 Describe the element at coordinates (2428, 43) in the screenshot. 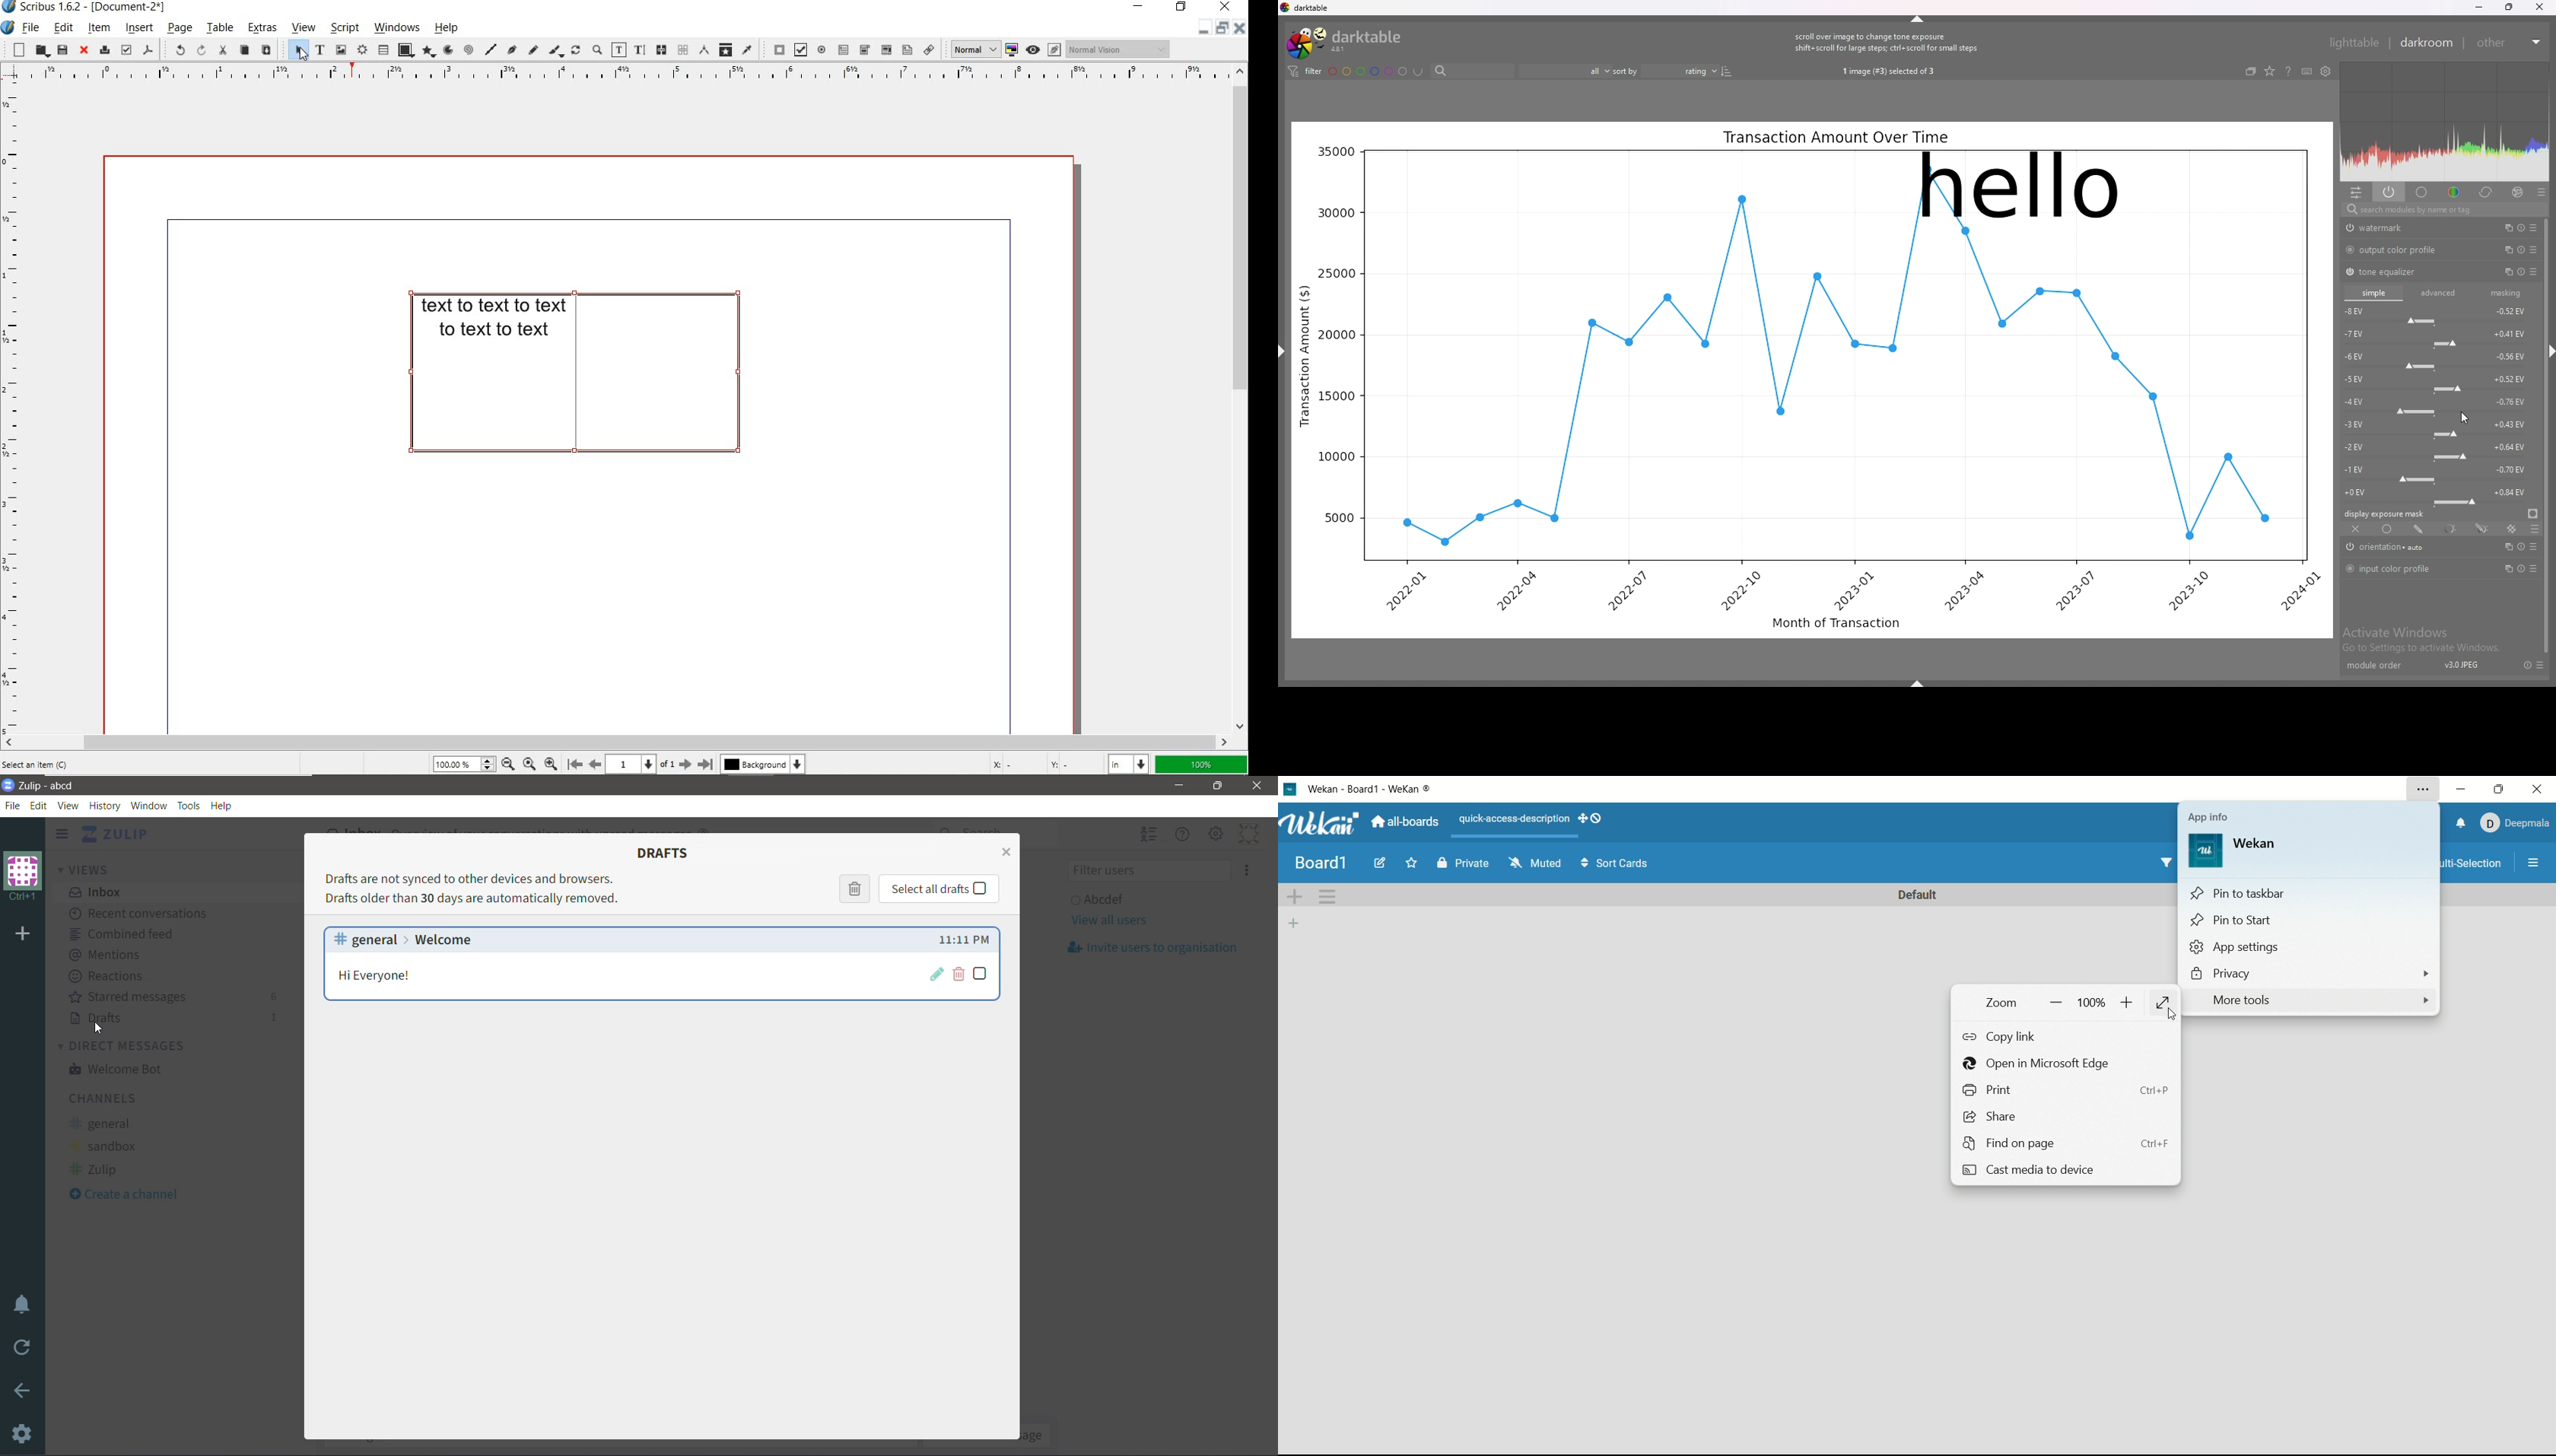

I see `darkroom` at that location.